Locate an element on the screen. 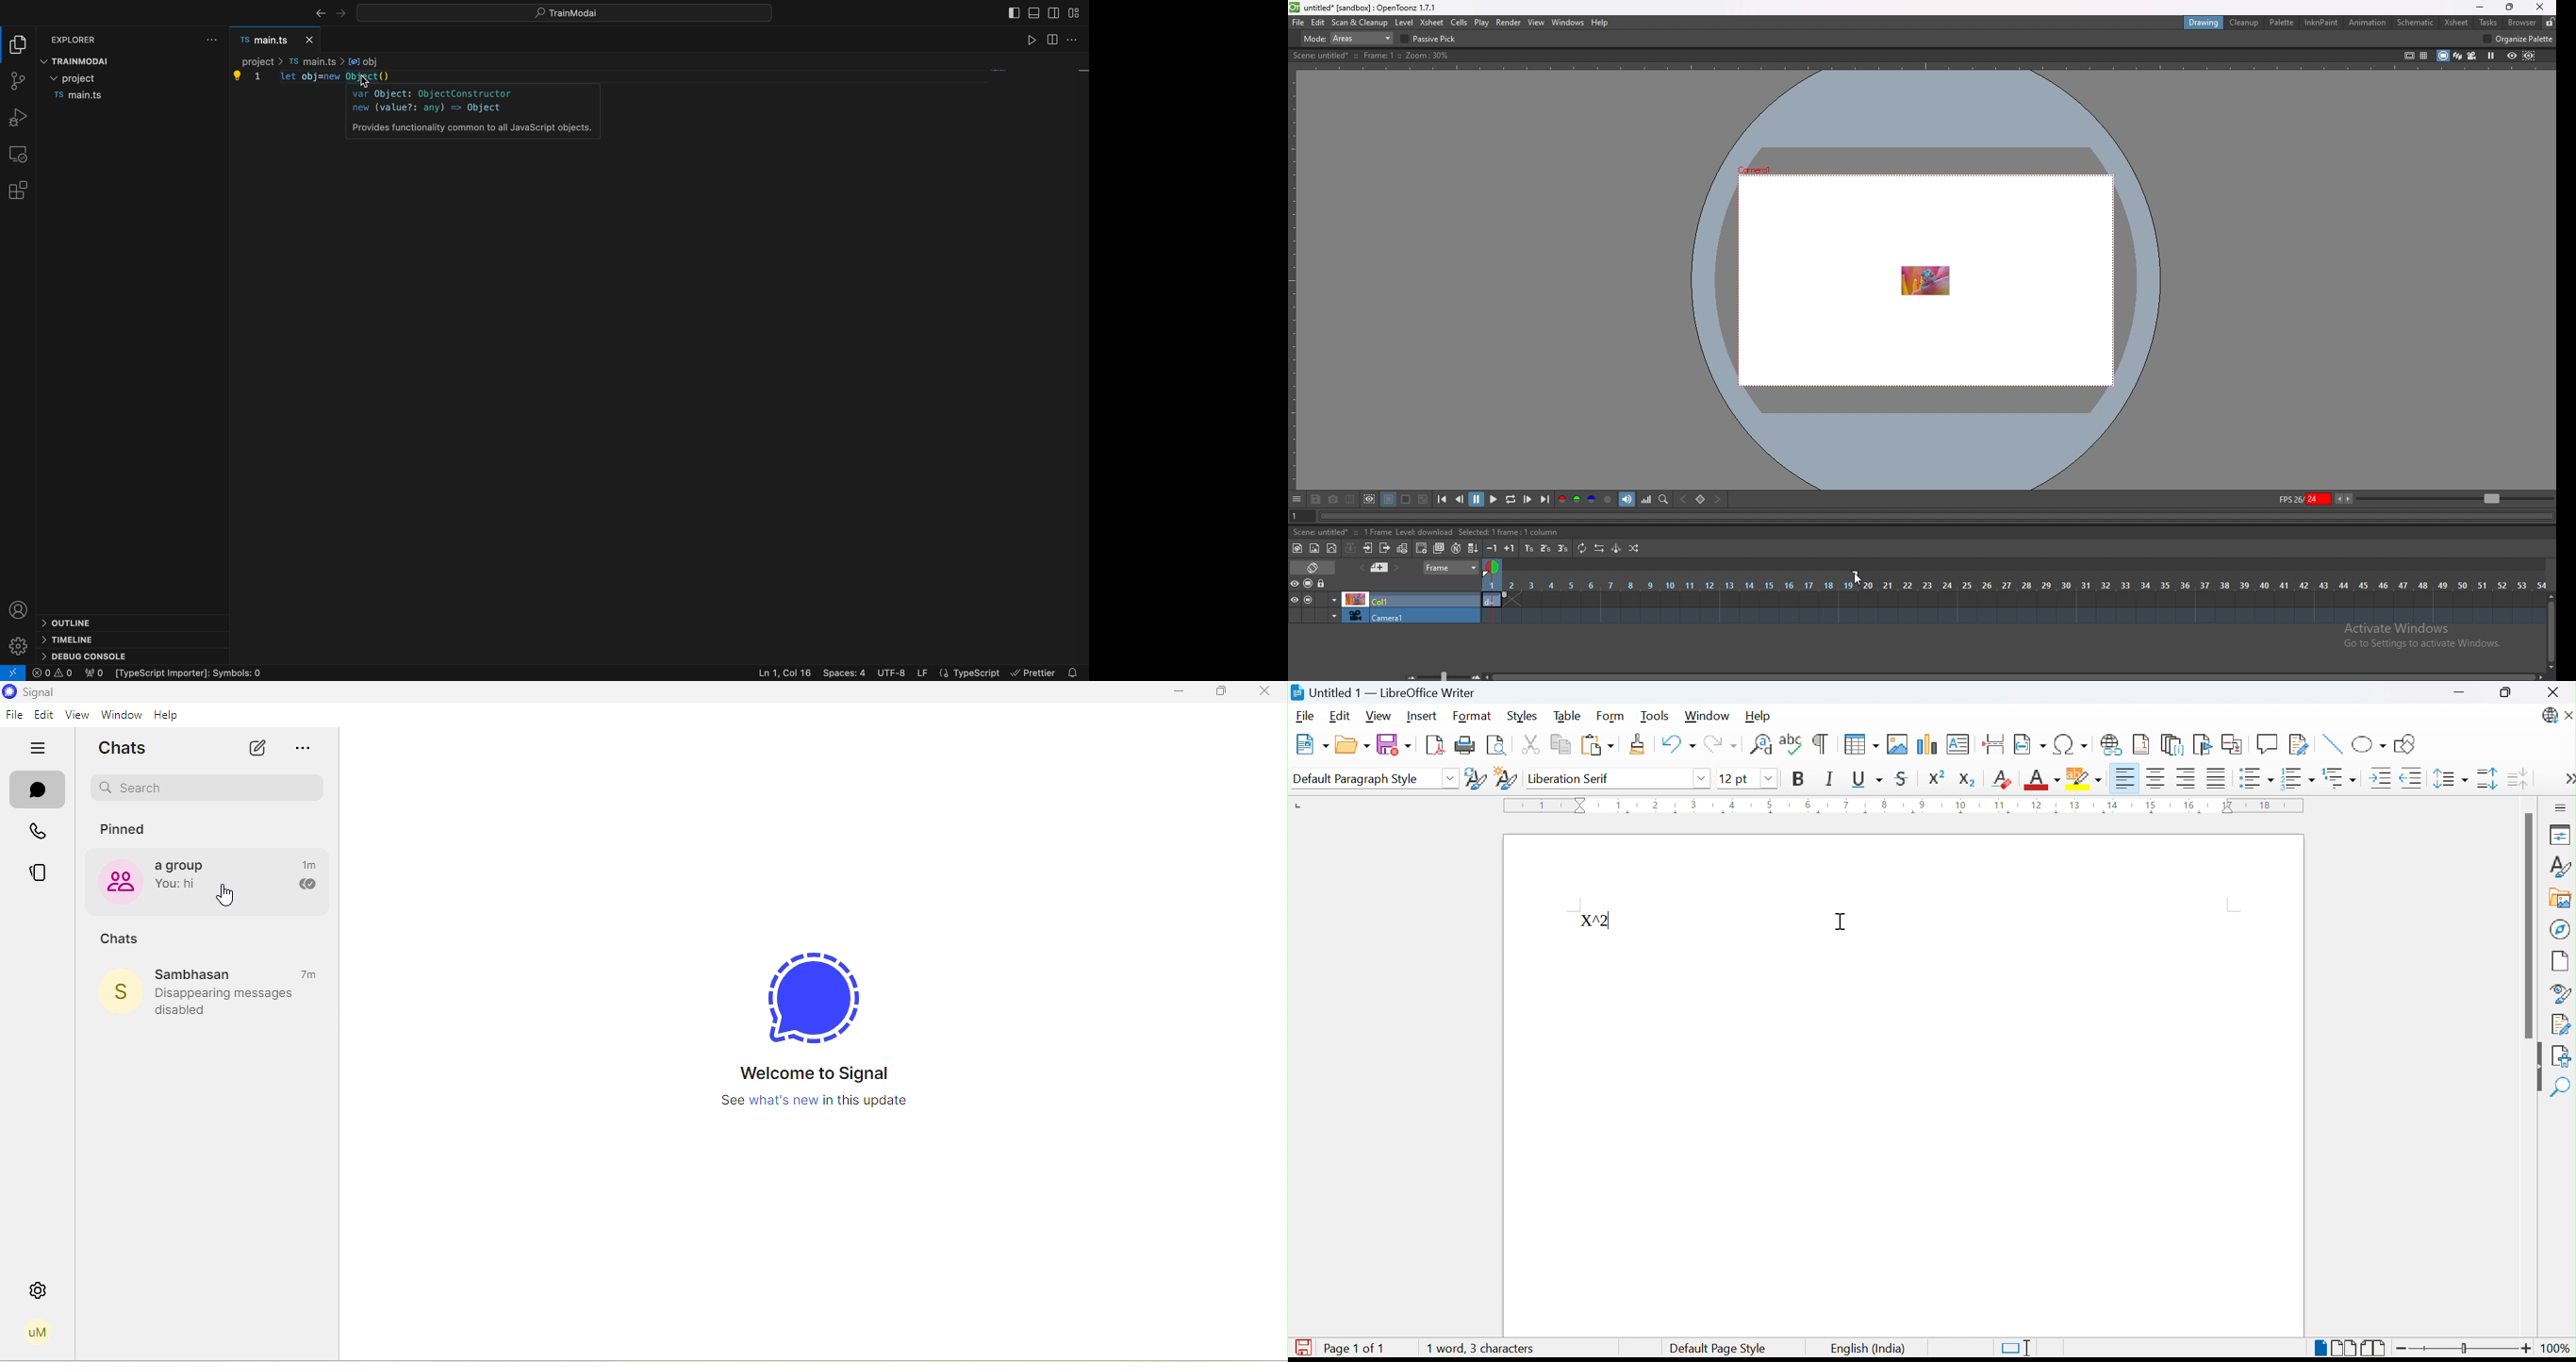  Spaces : 4 is located at coordinates (845, 670).